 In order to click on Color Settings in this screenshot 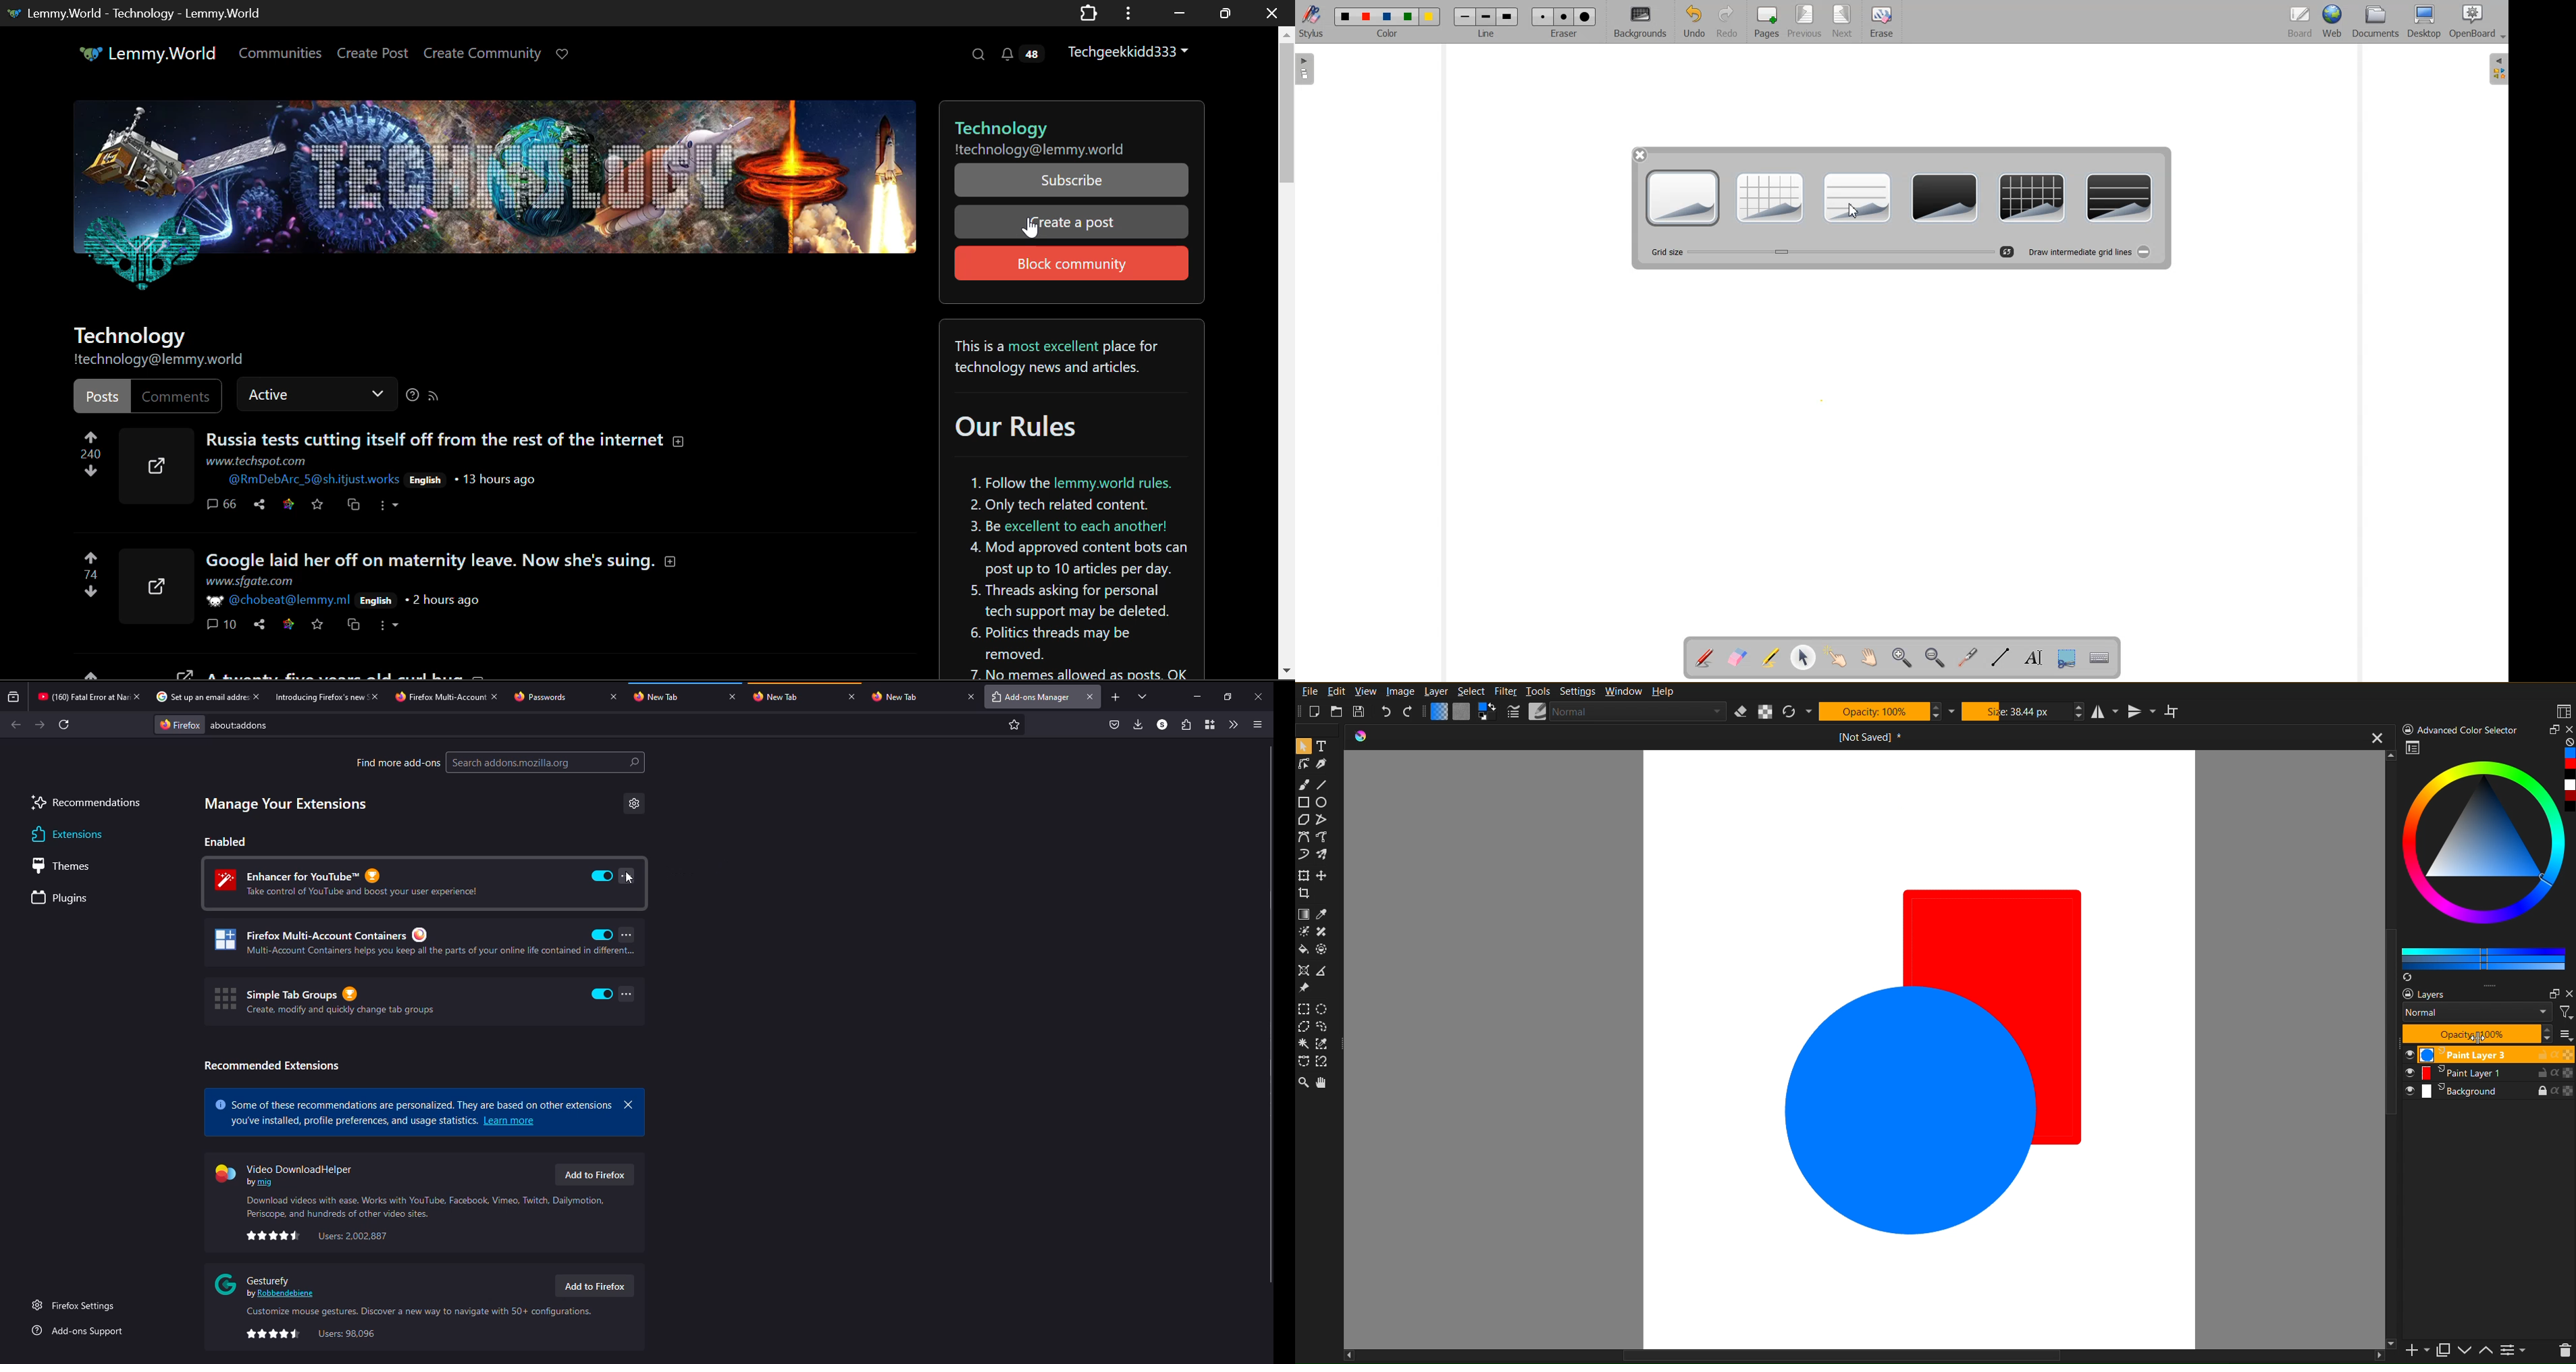, I will do `click(1463, 714)`.